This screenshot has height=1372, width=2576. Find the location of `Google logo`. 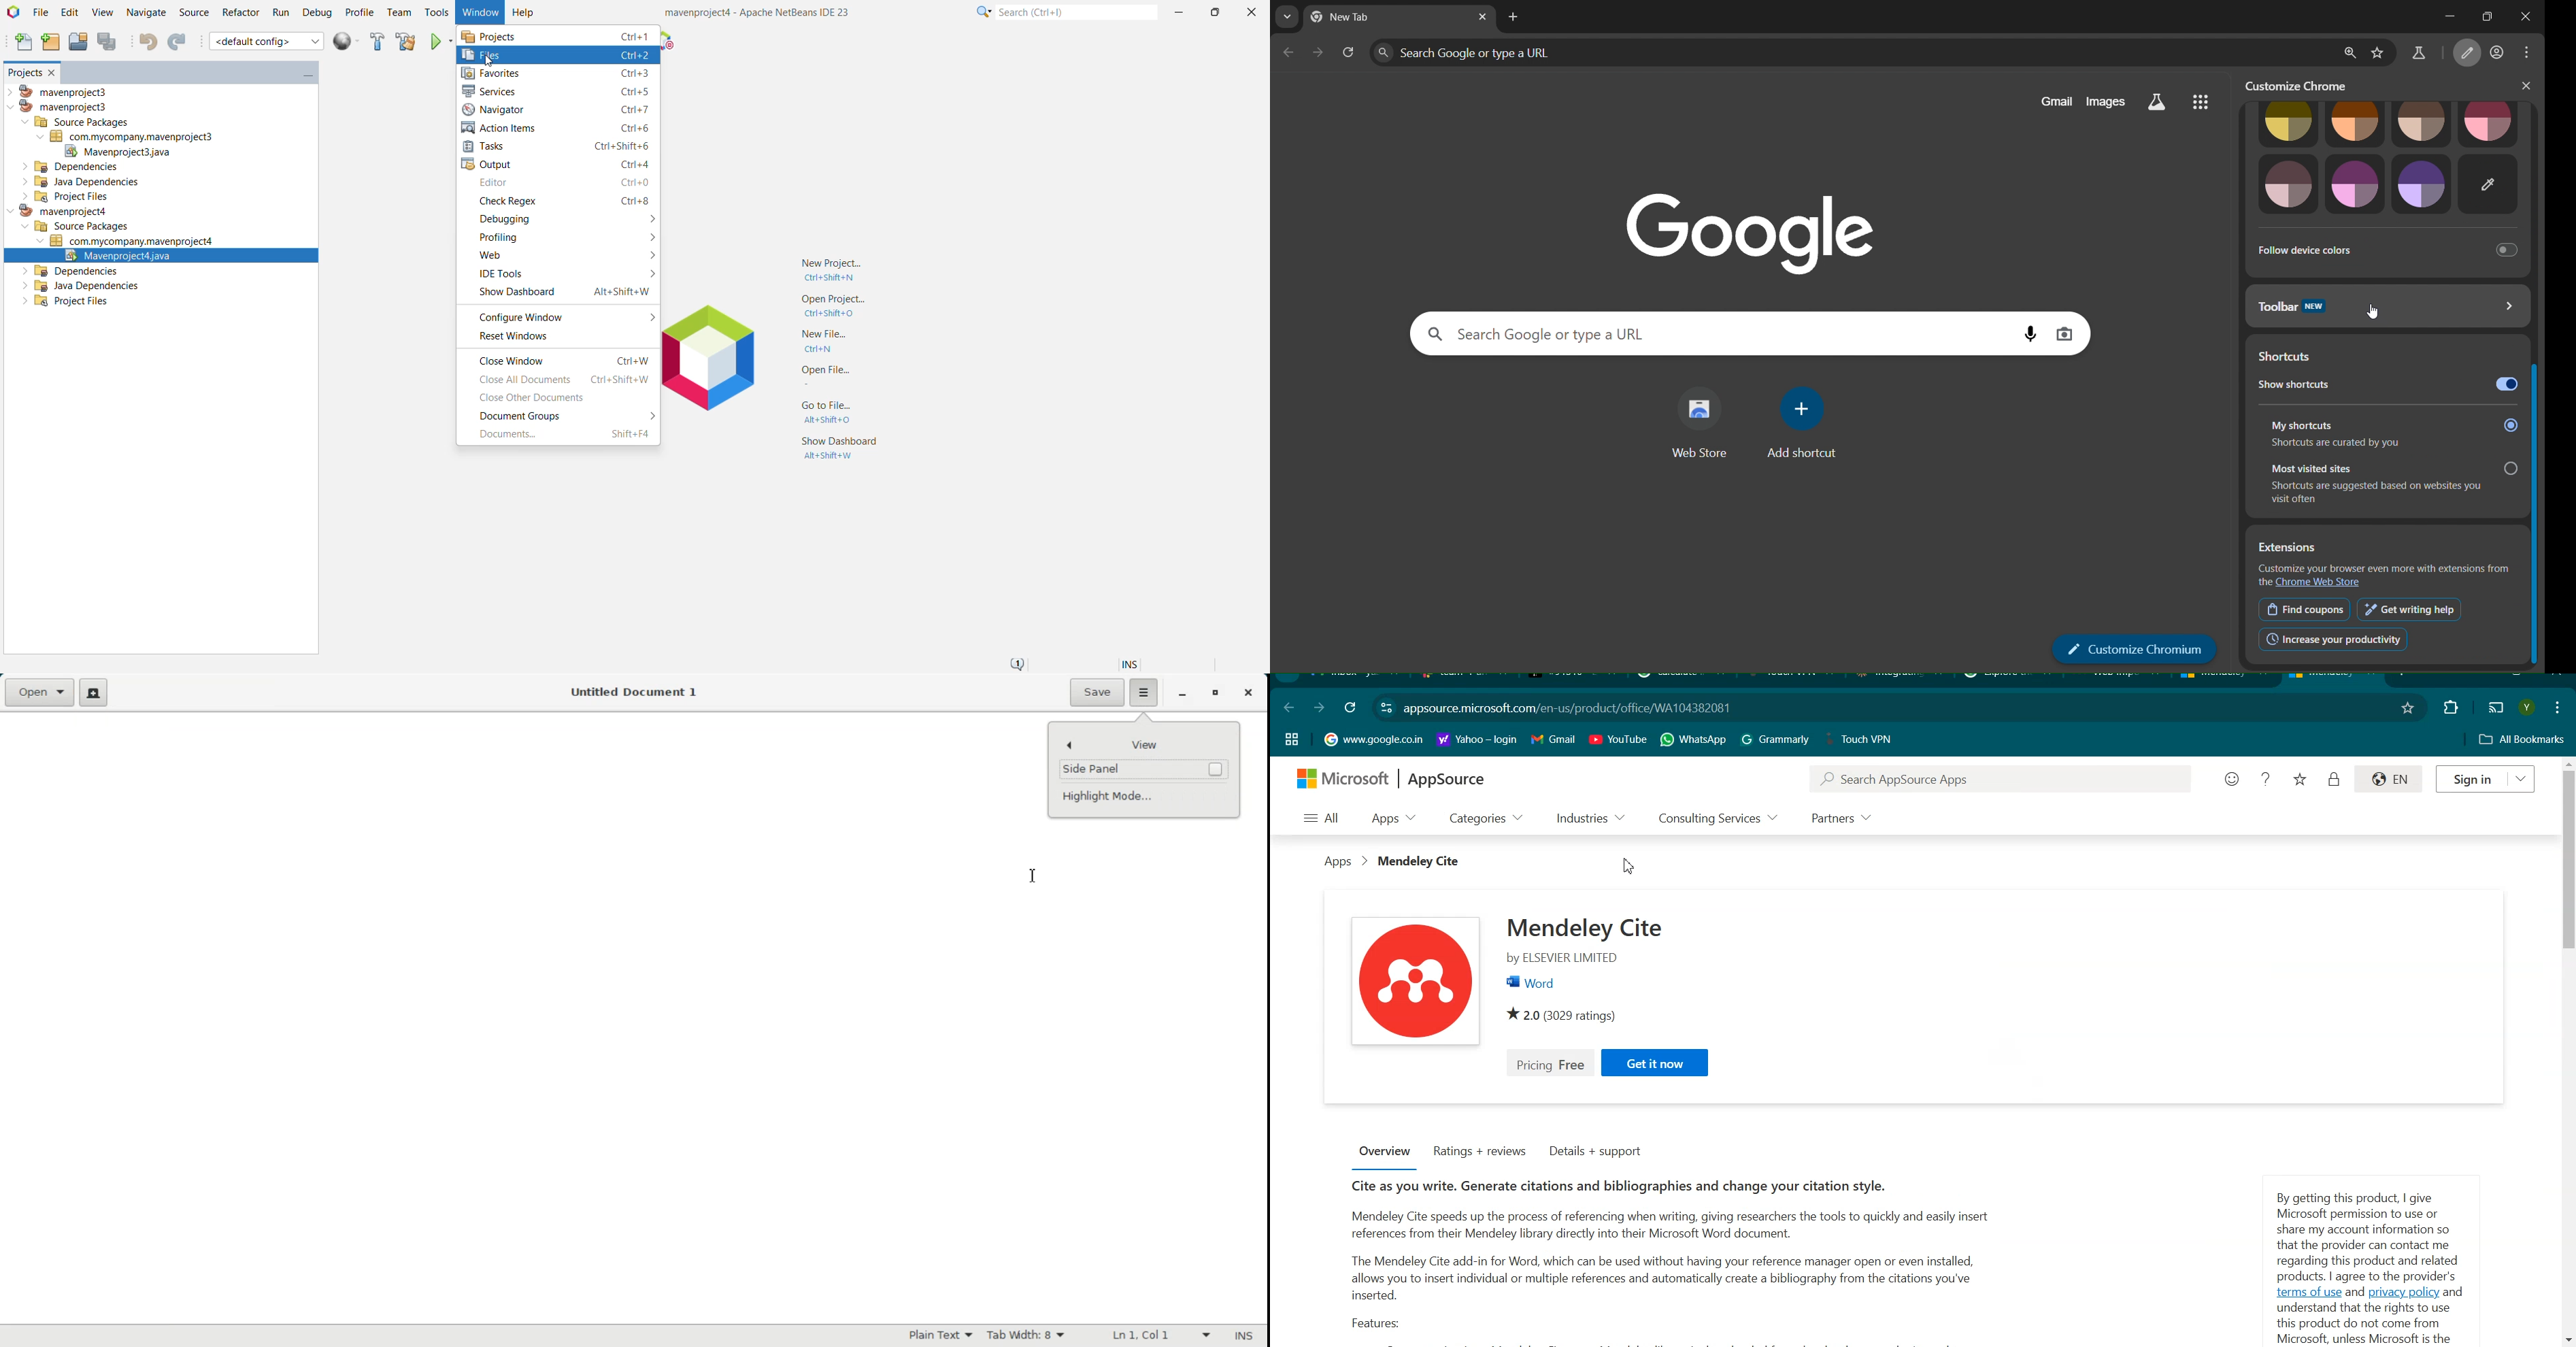

Google logo is located at coordinates (1747, 230).